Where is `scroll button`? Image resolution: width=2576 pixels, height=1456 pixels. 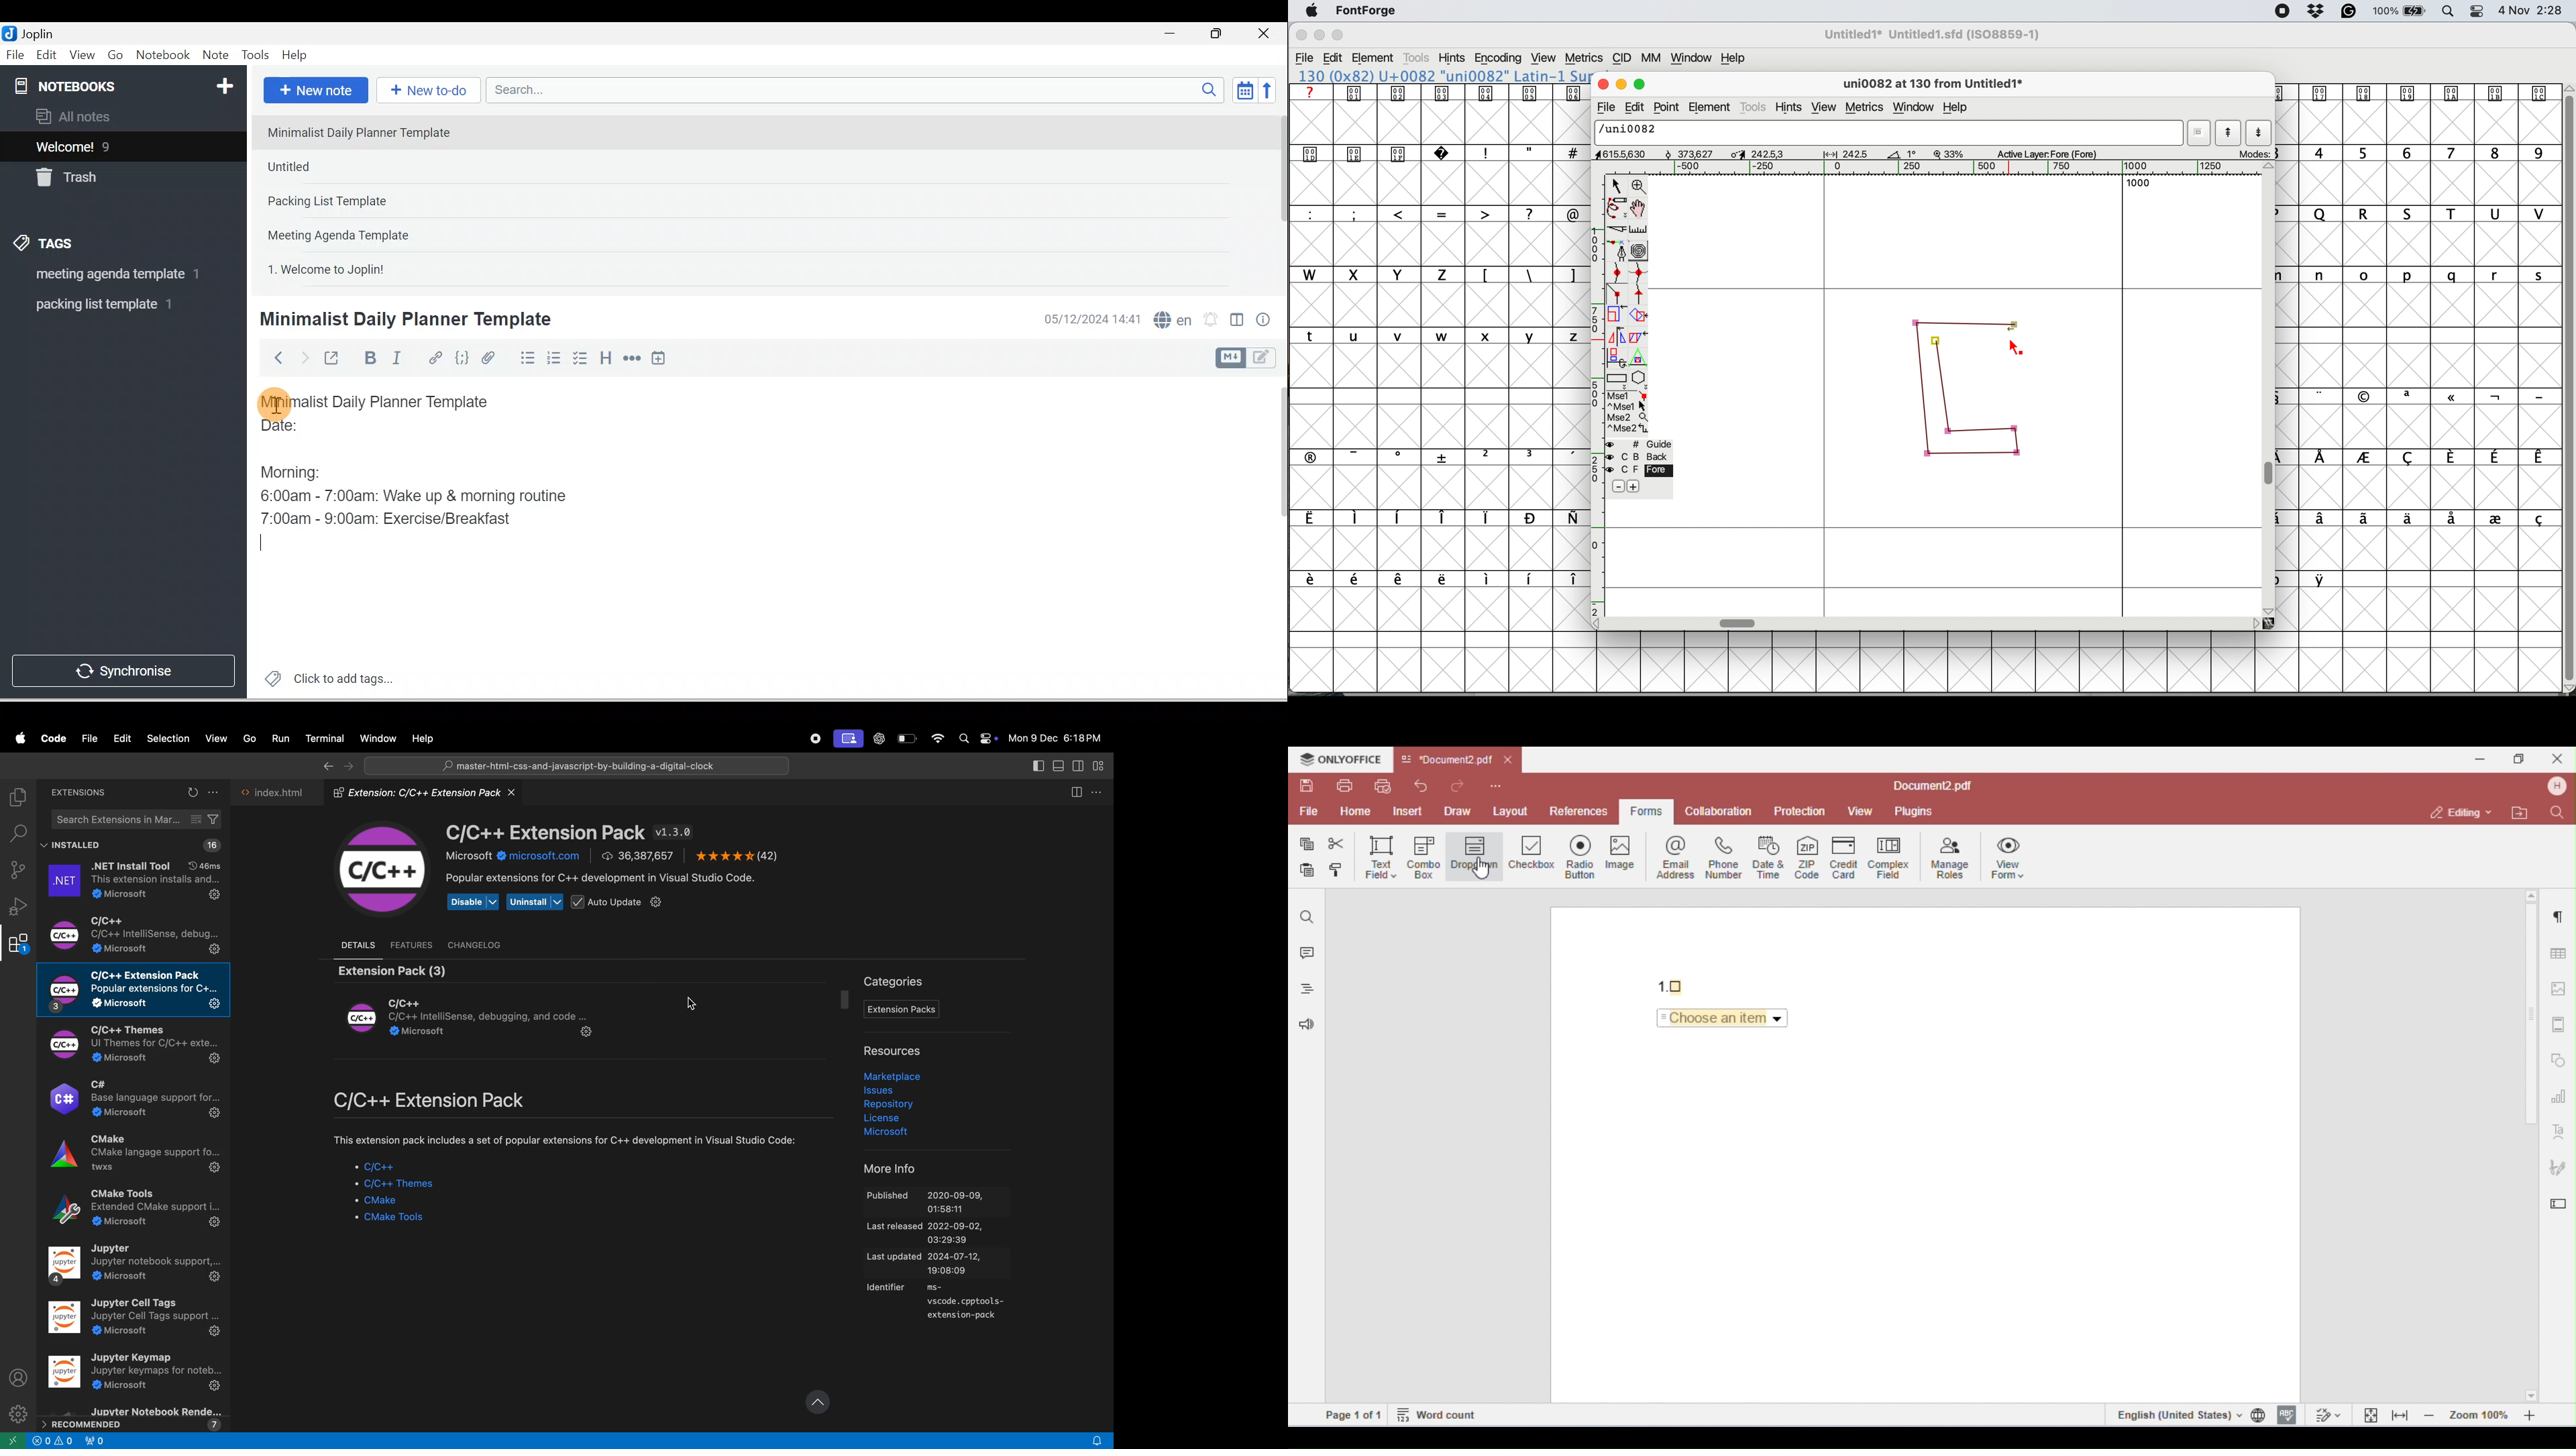
scroll button is located at coordinates (1600, 623).